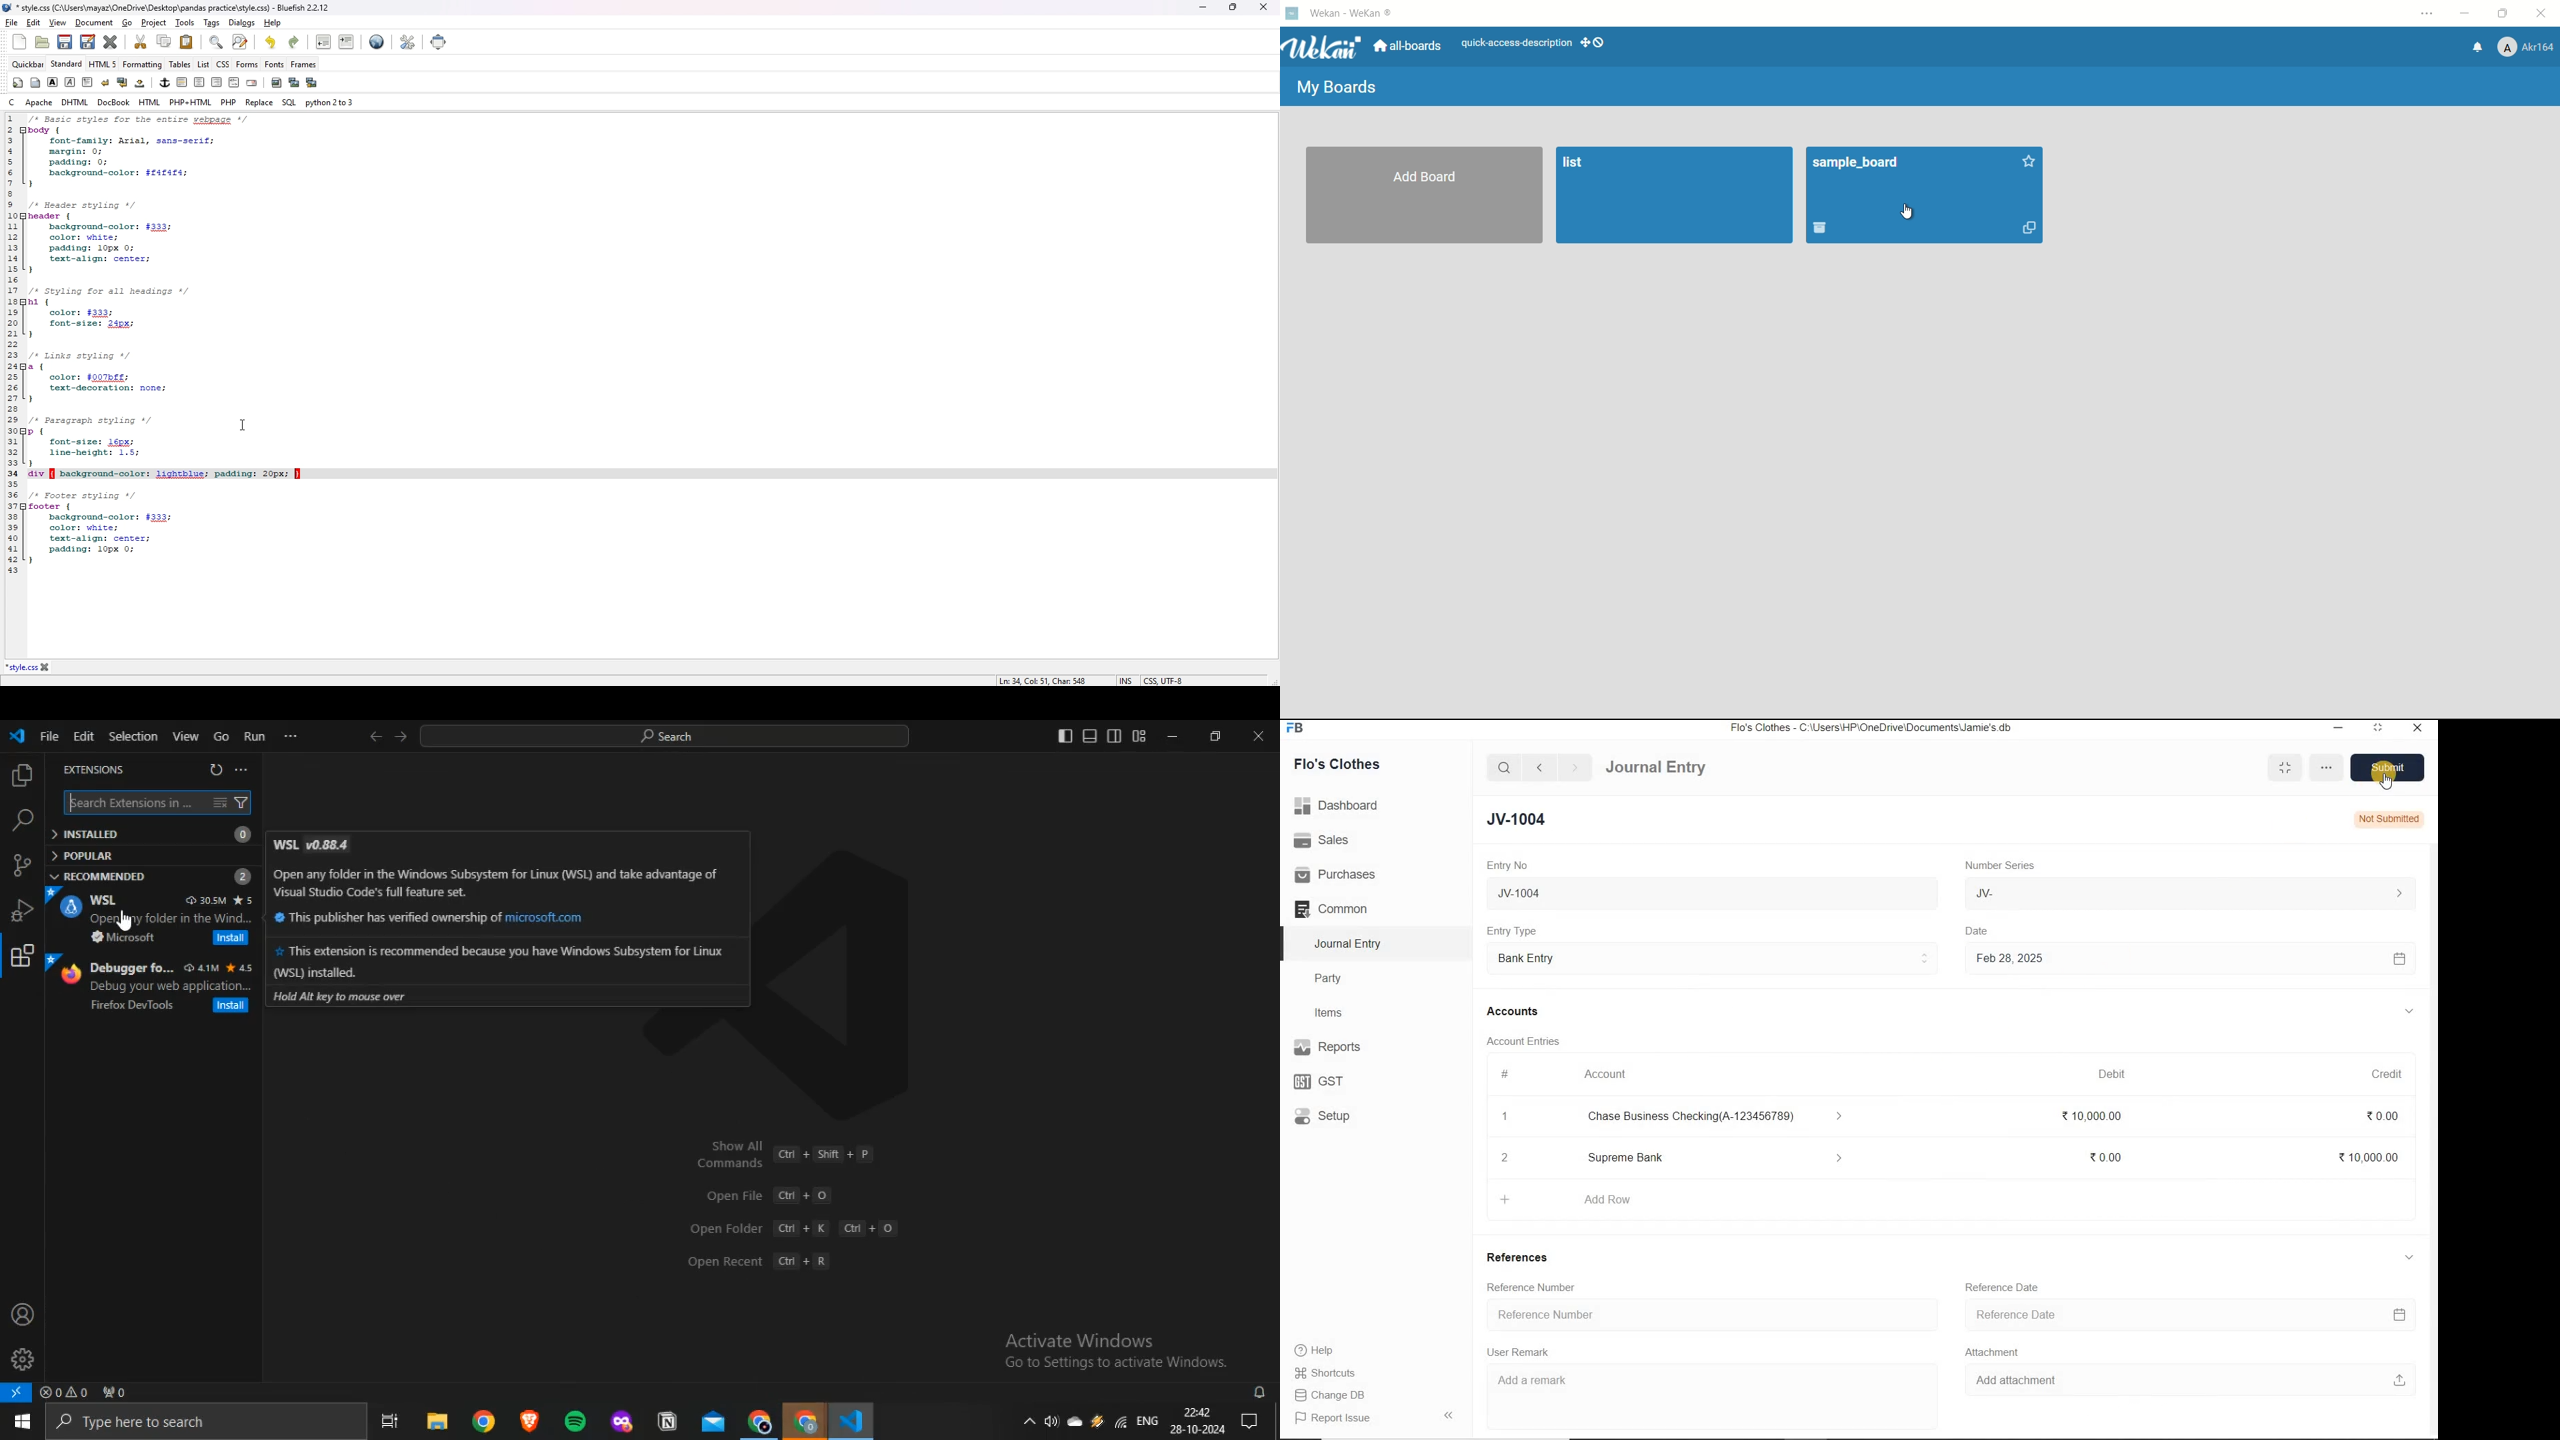  Describe the element at coordinates (387, 917) in the screenshot. I see `This publisher has verified ownership of` at that location.